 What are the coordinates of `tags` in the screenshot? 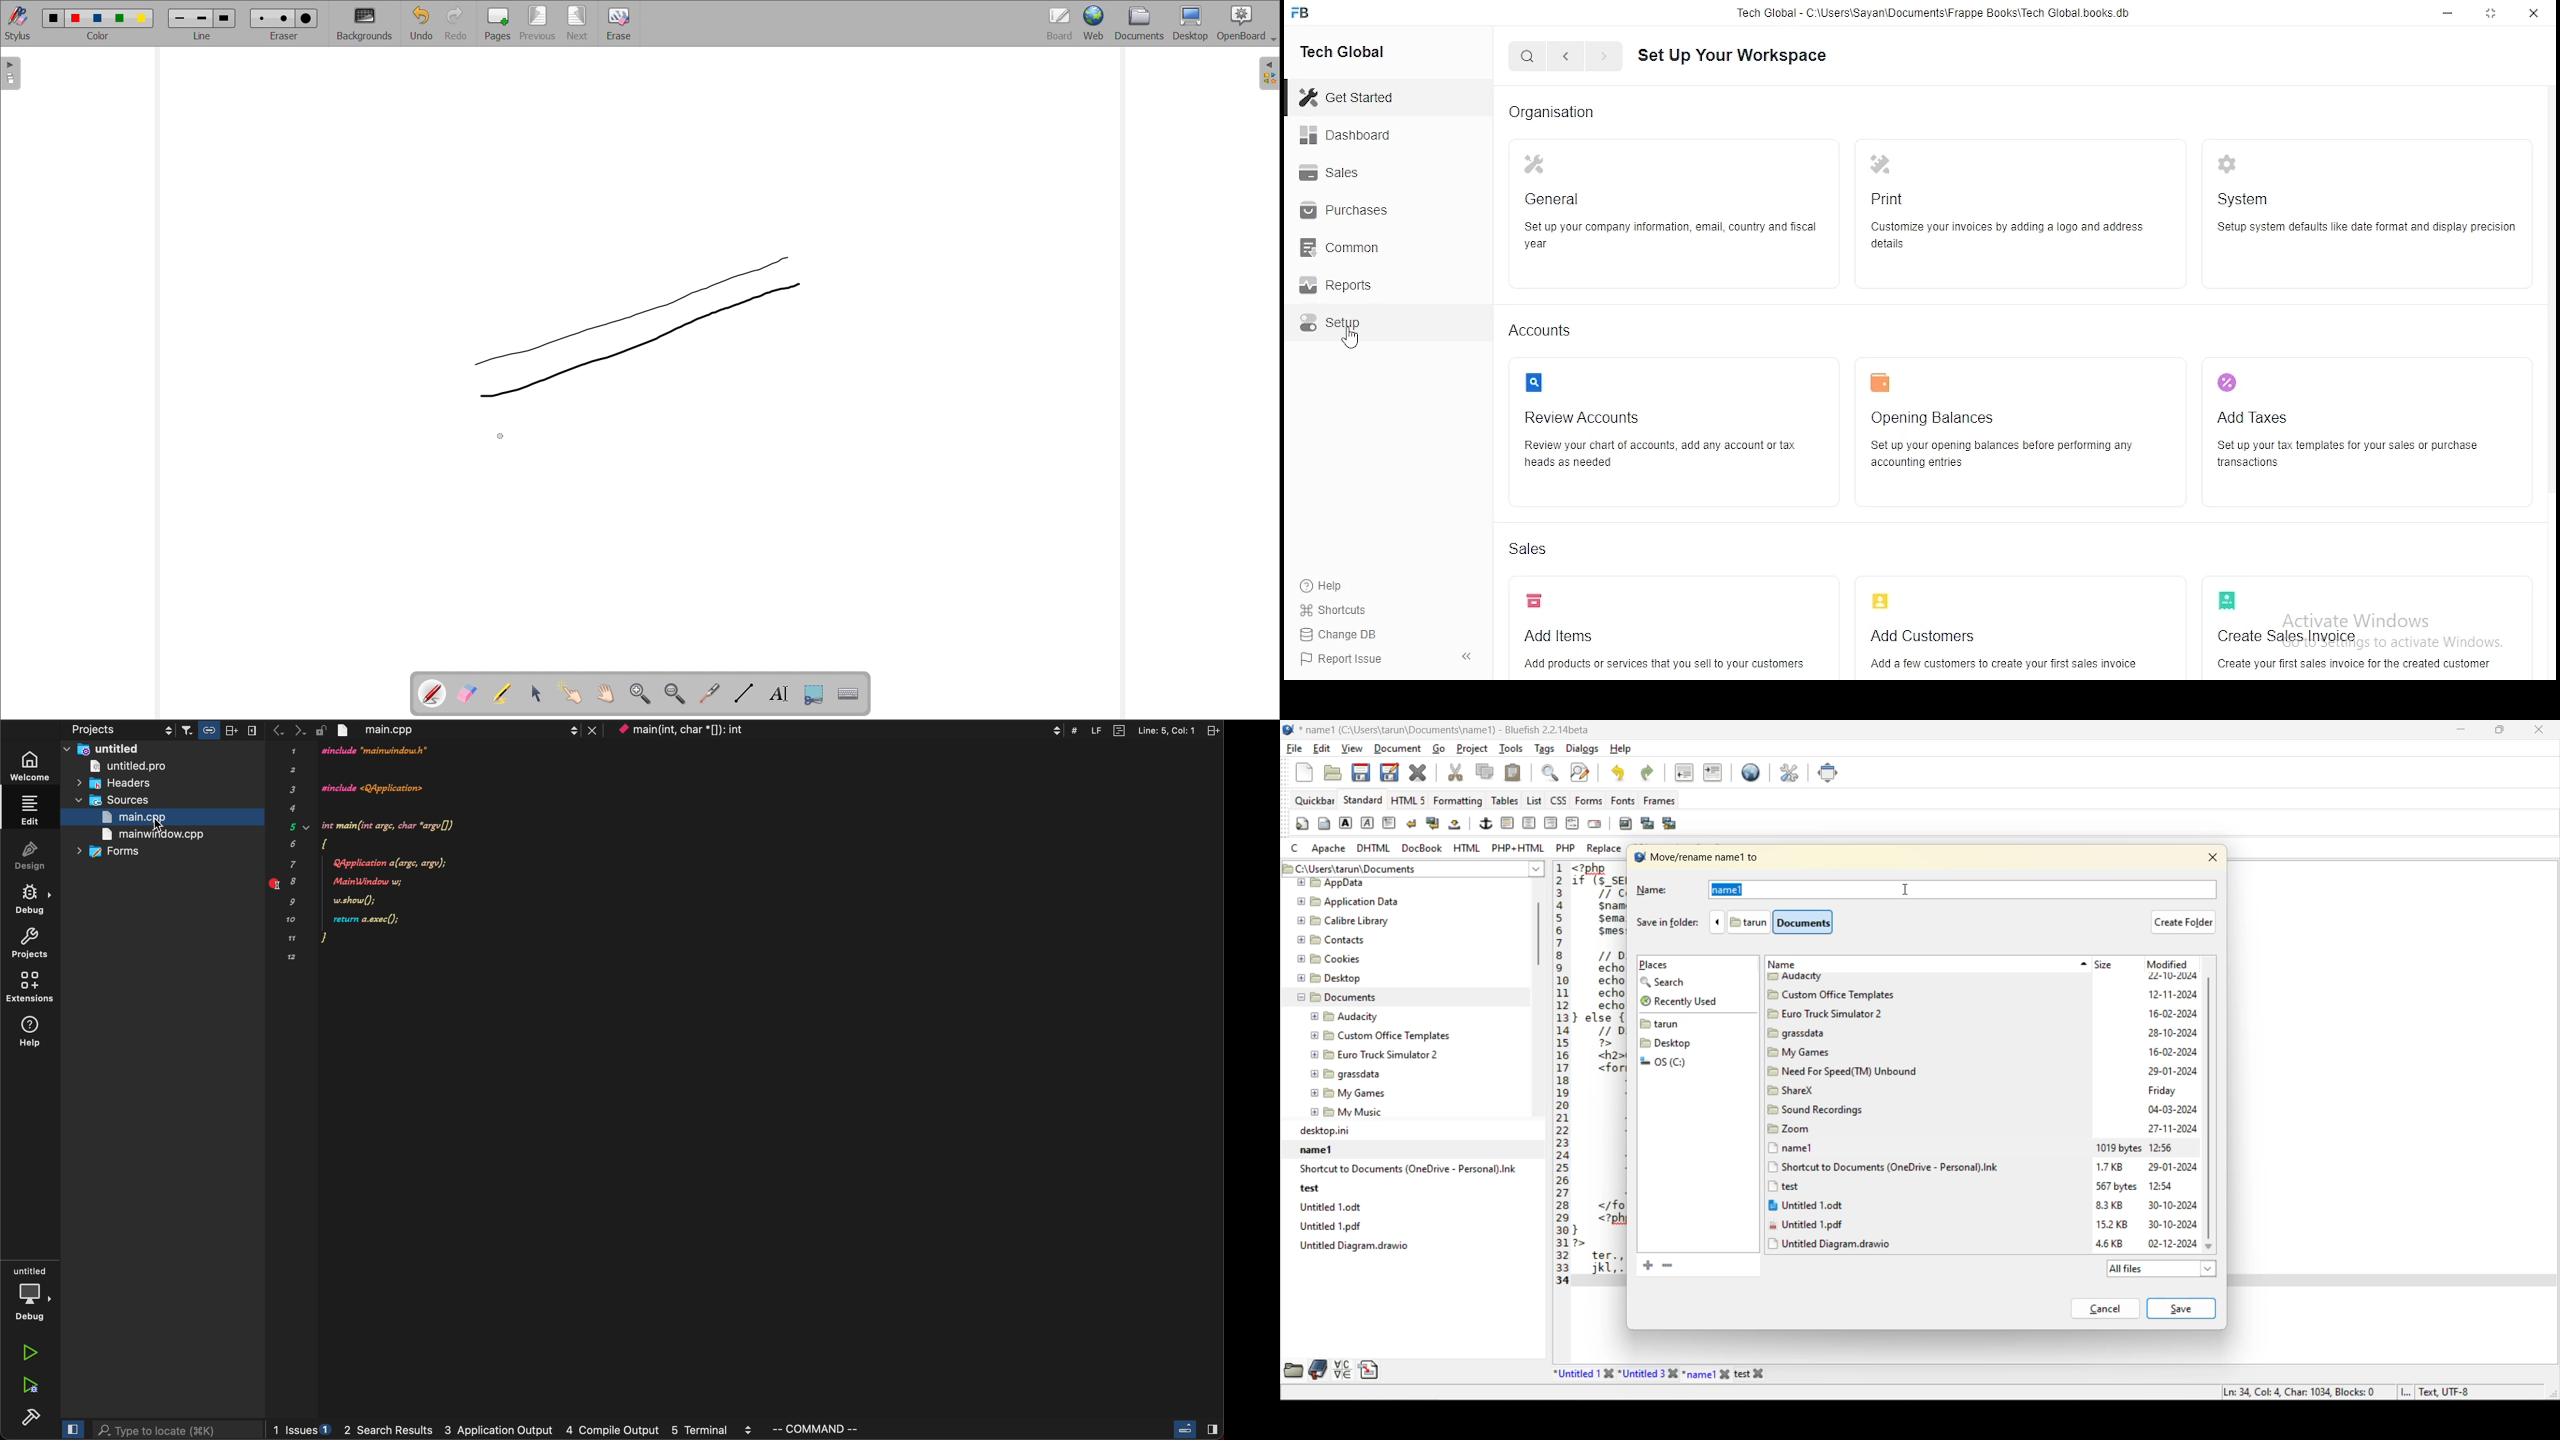 It's located at (1545, 748).